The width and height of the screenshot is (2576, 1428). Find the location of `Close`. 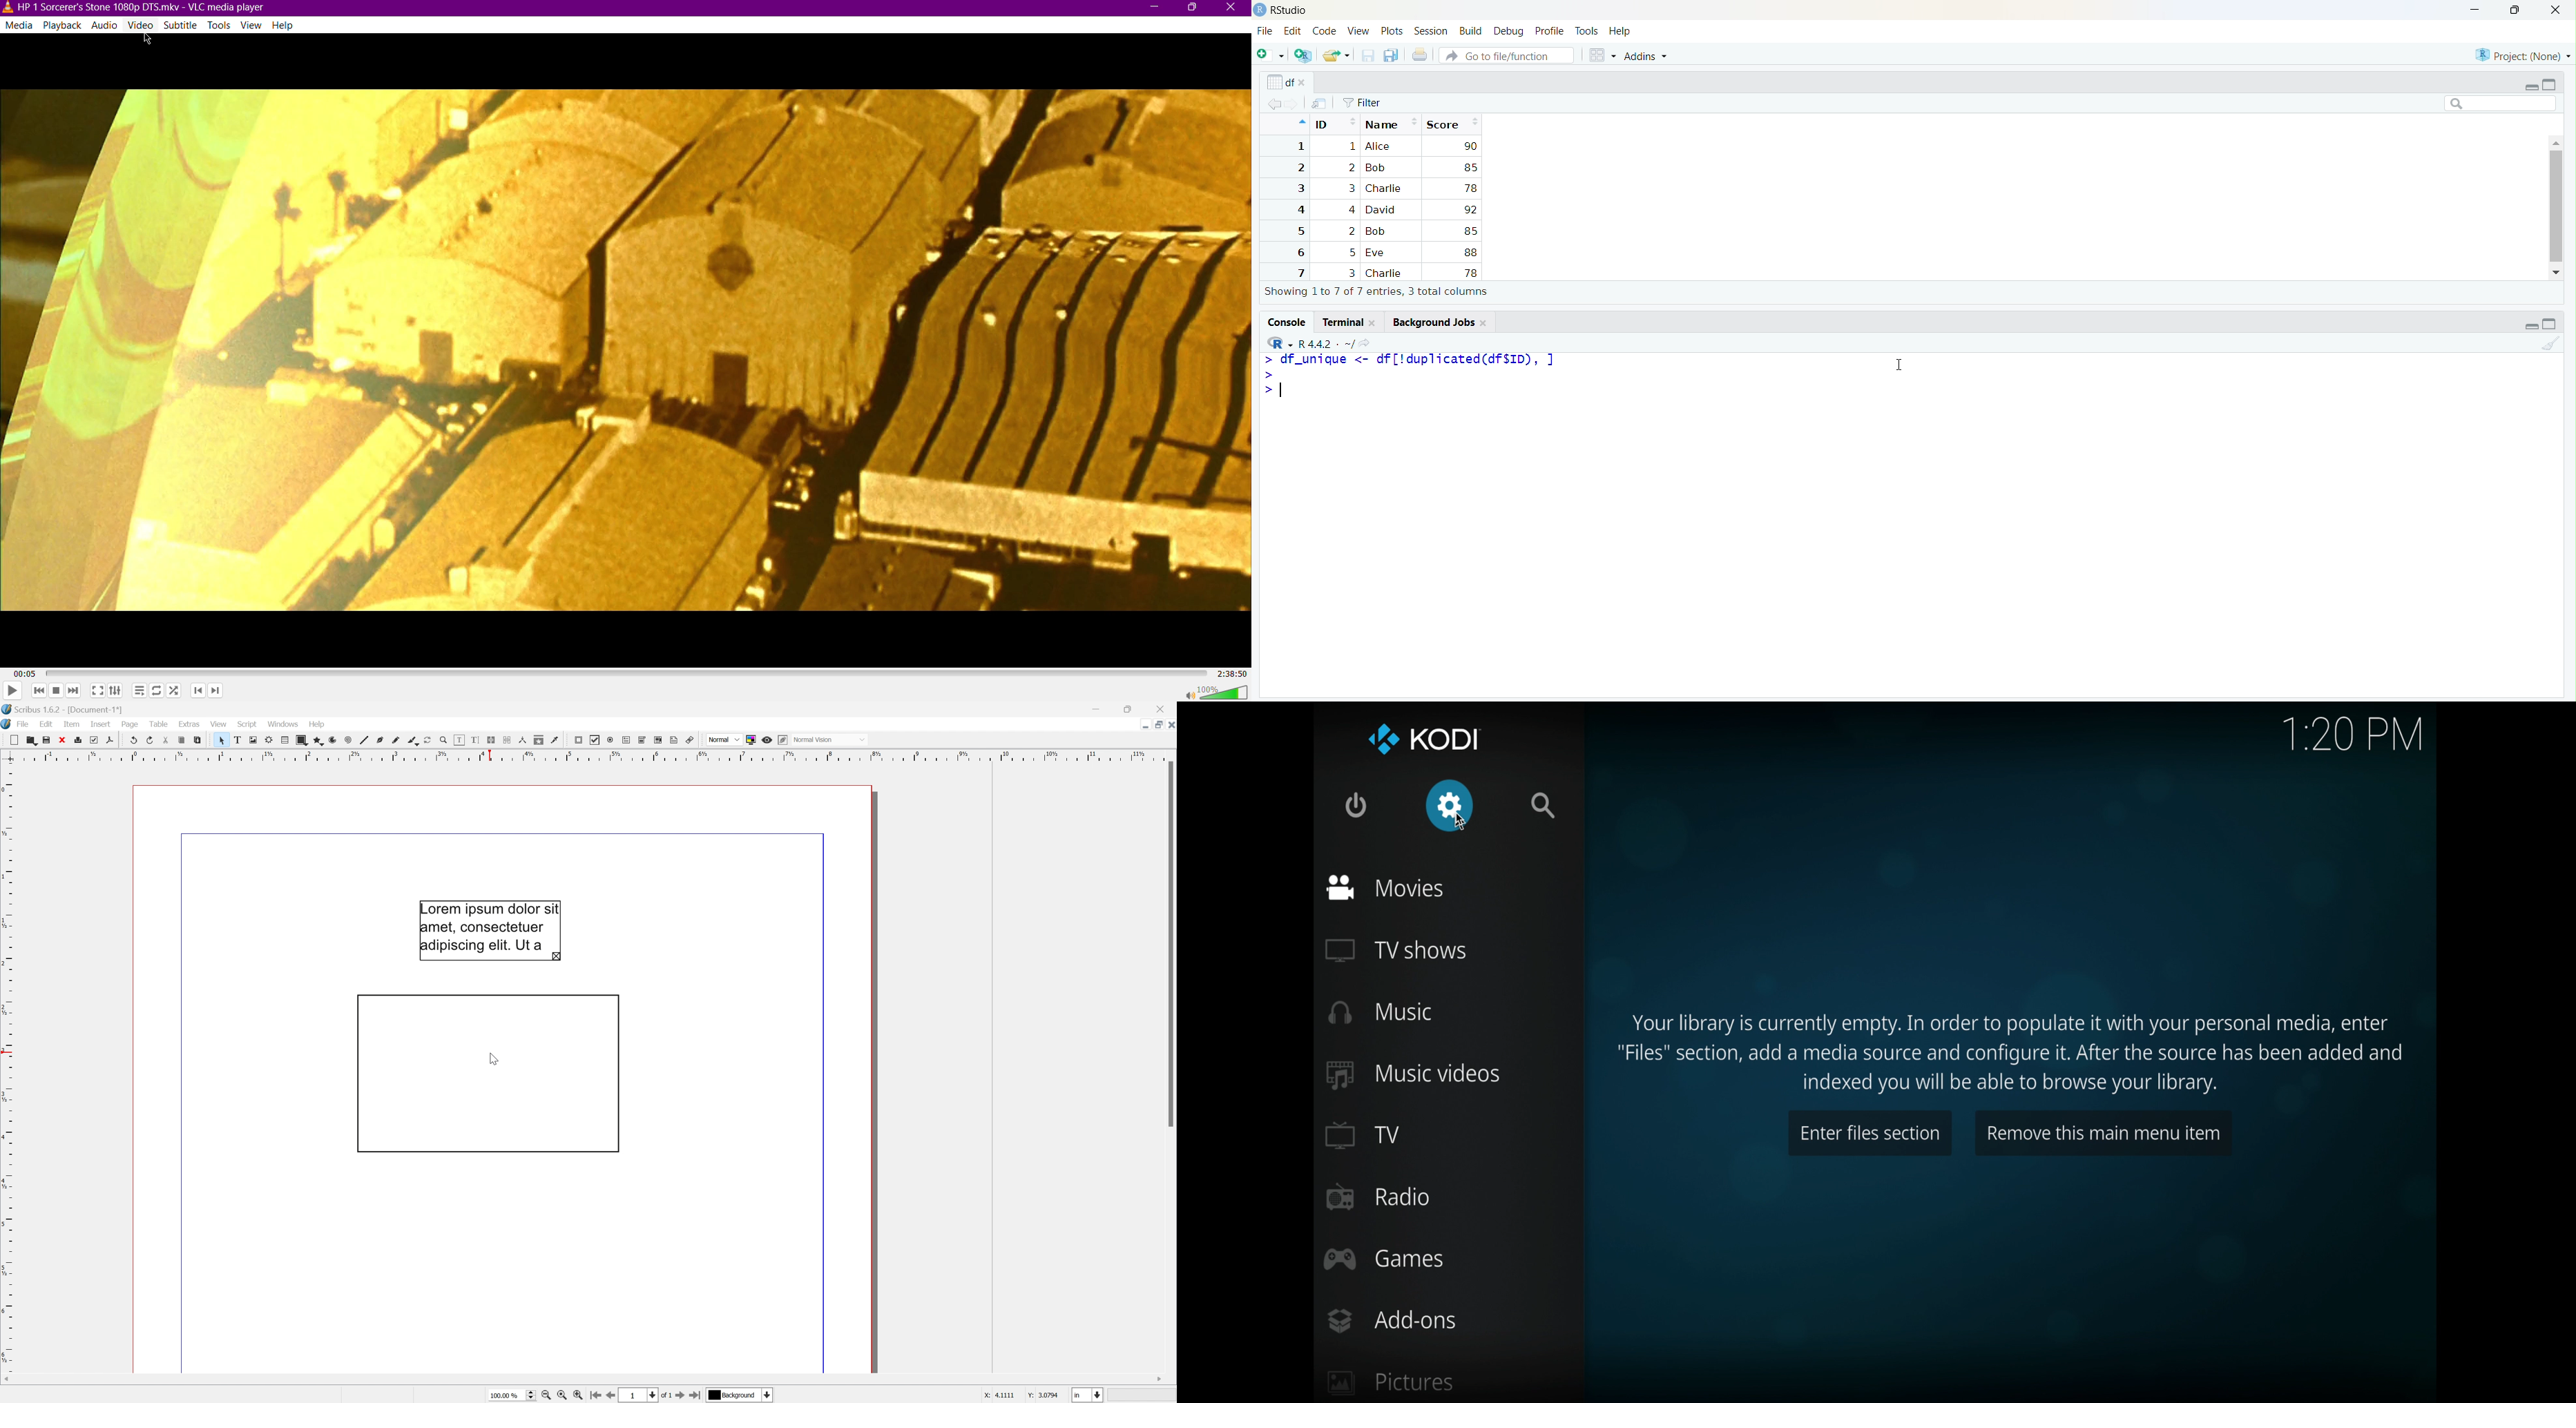

Close is located at coordinates (1230, 8).